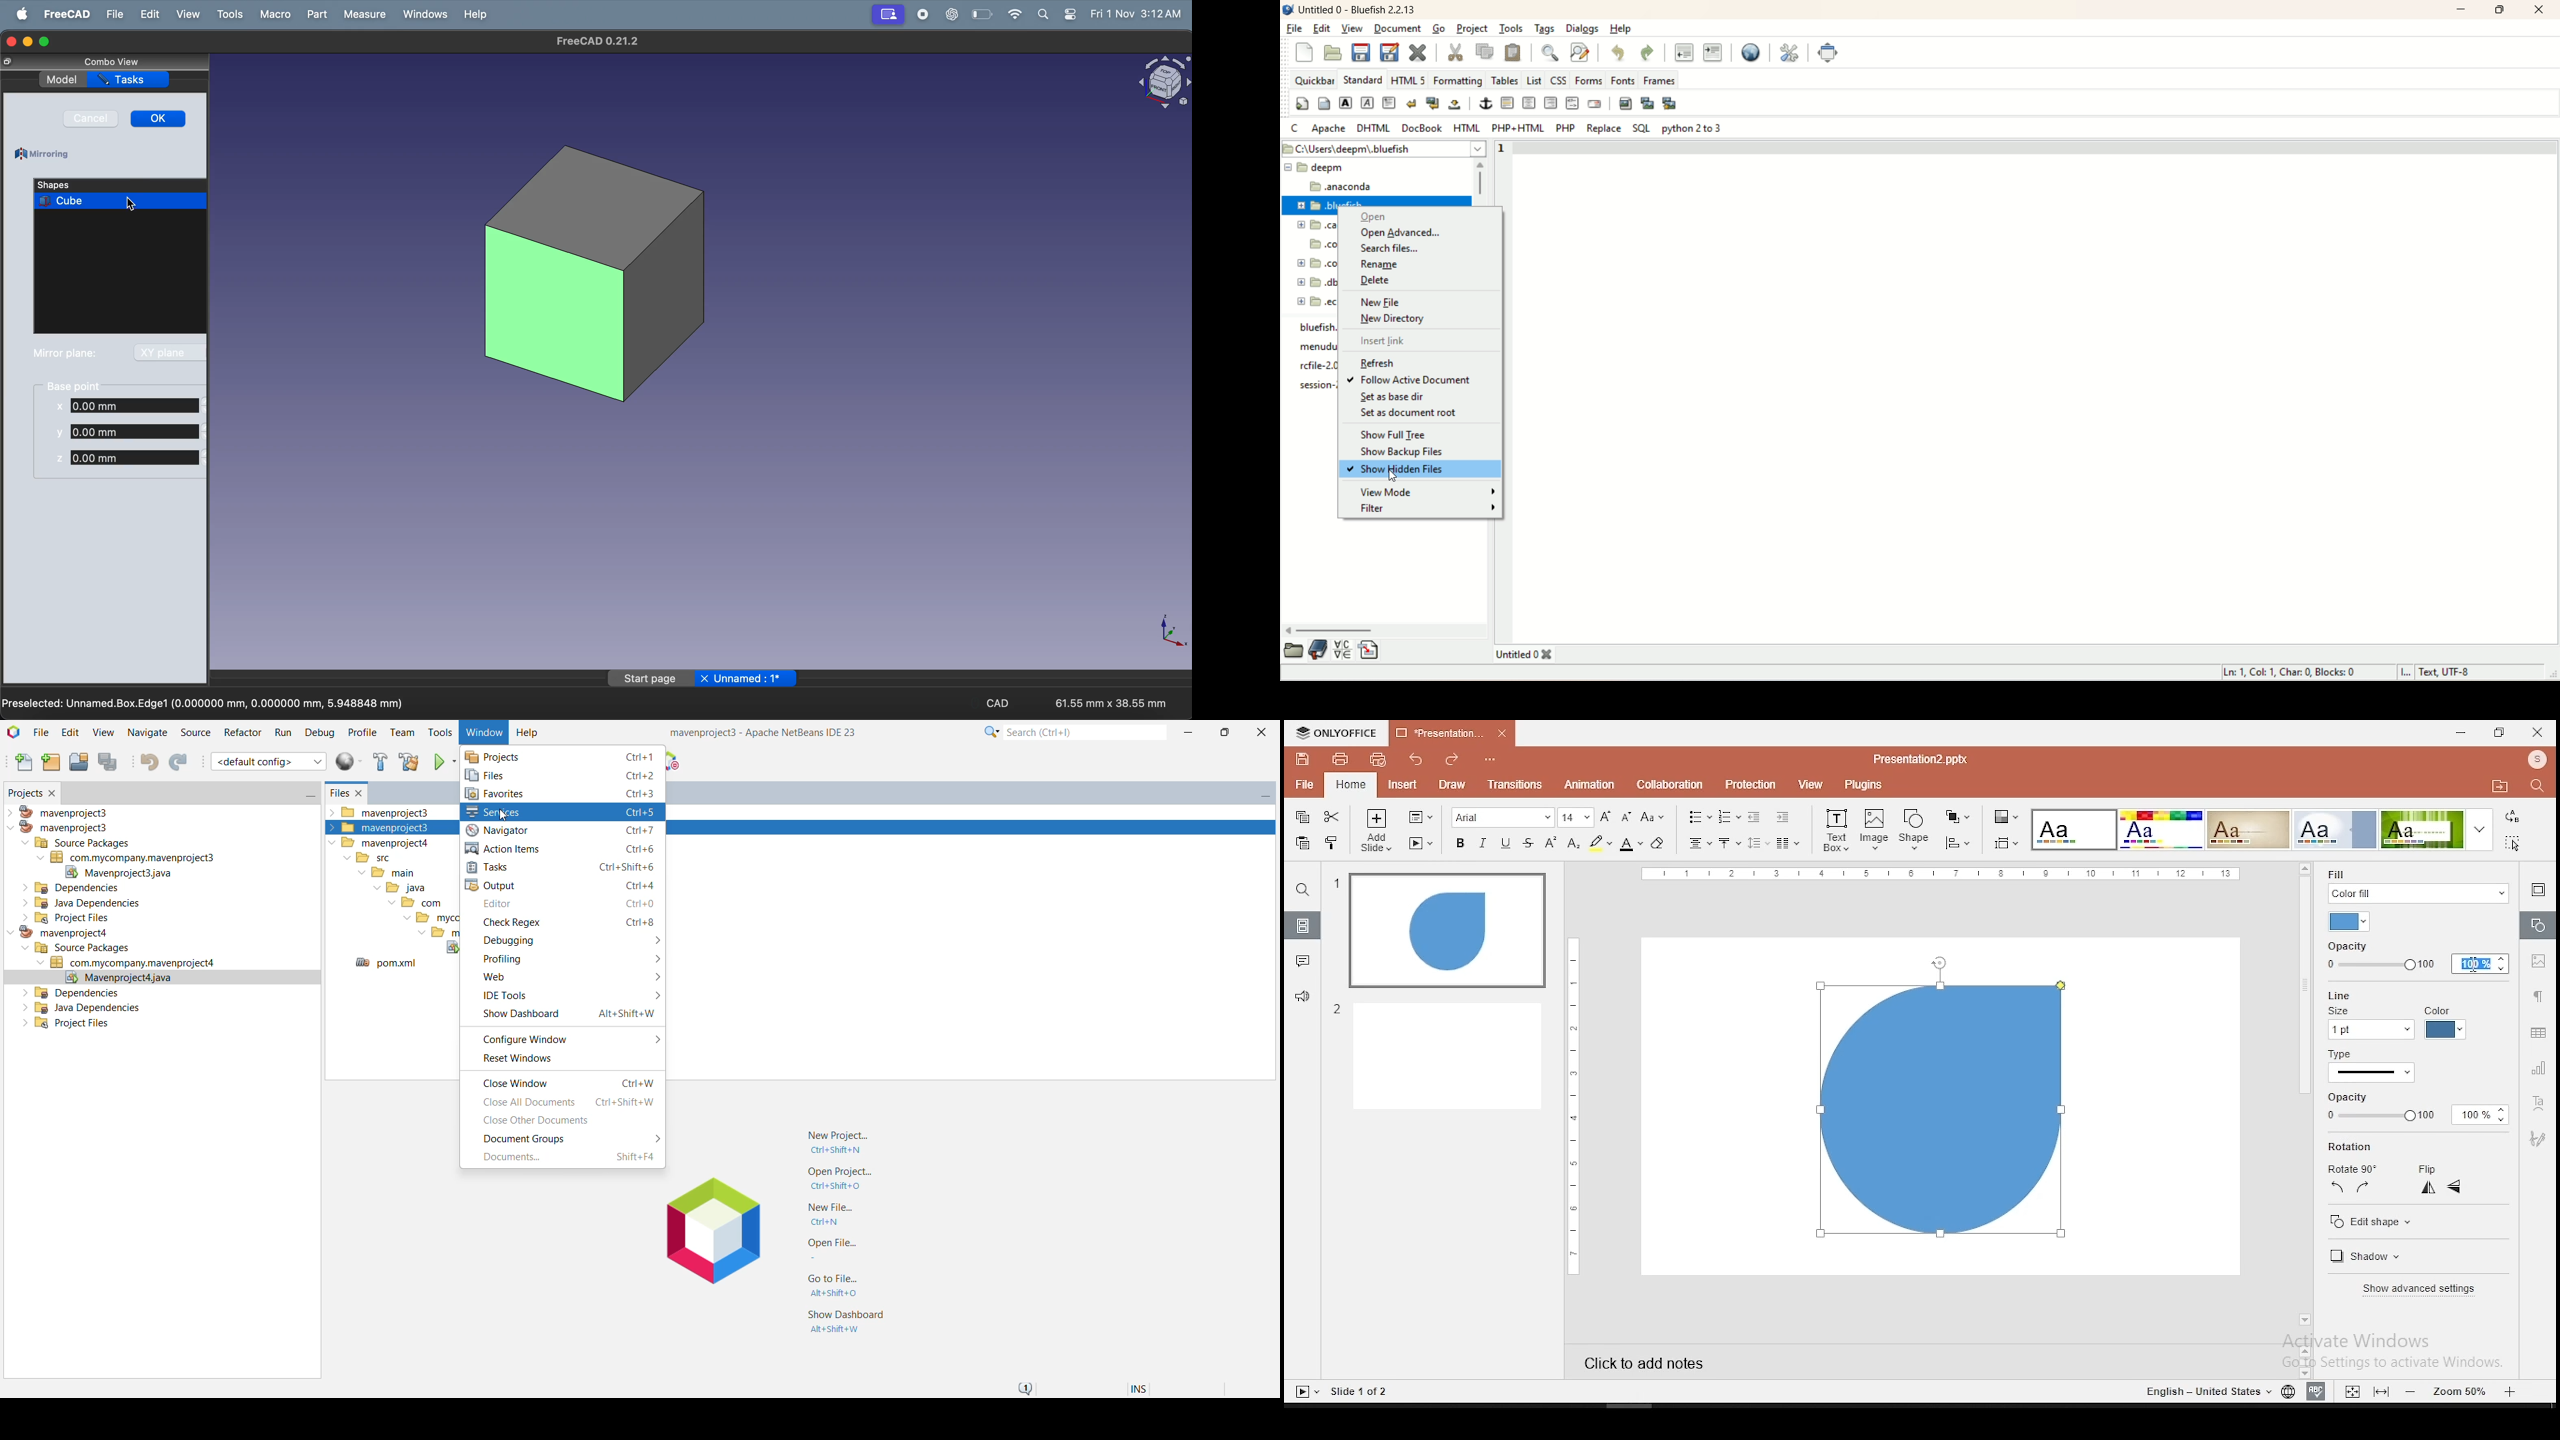  Describe the element at coordinates (2337, 1187) in the screenshot. I see `left` at that location.